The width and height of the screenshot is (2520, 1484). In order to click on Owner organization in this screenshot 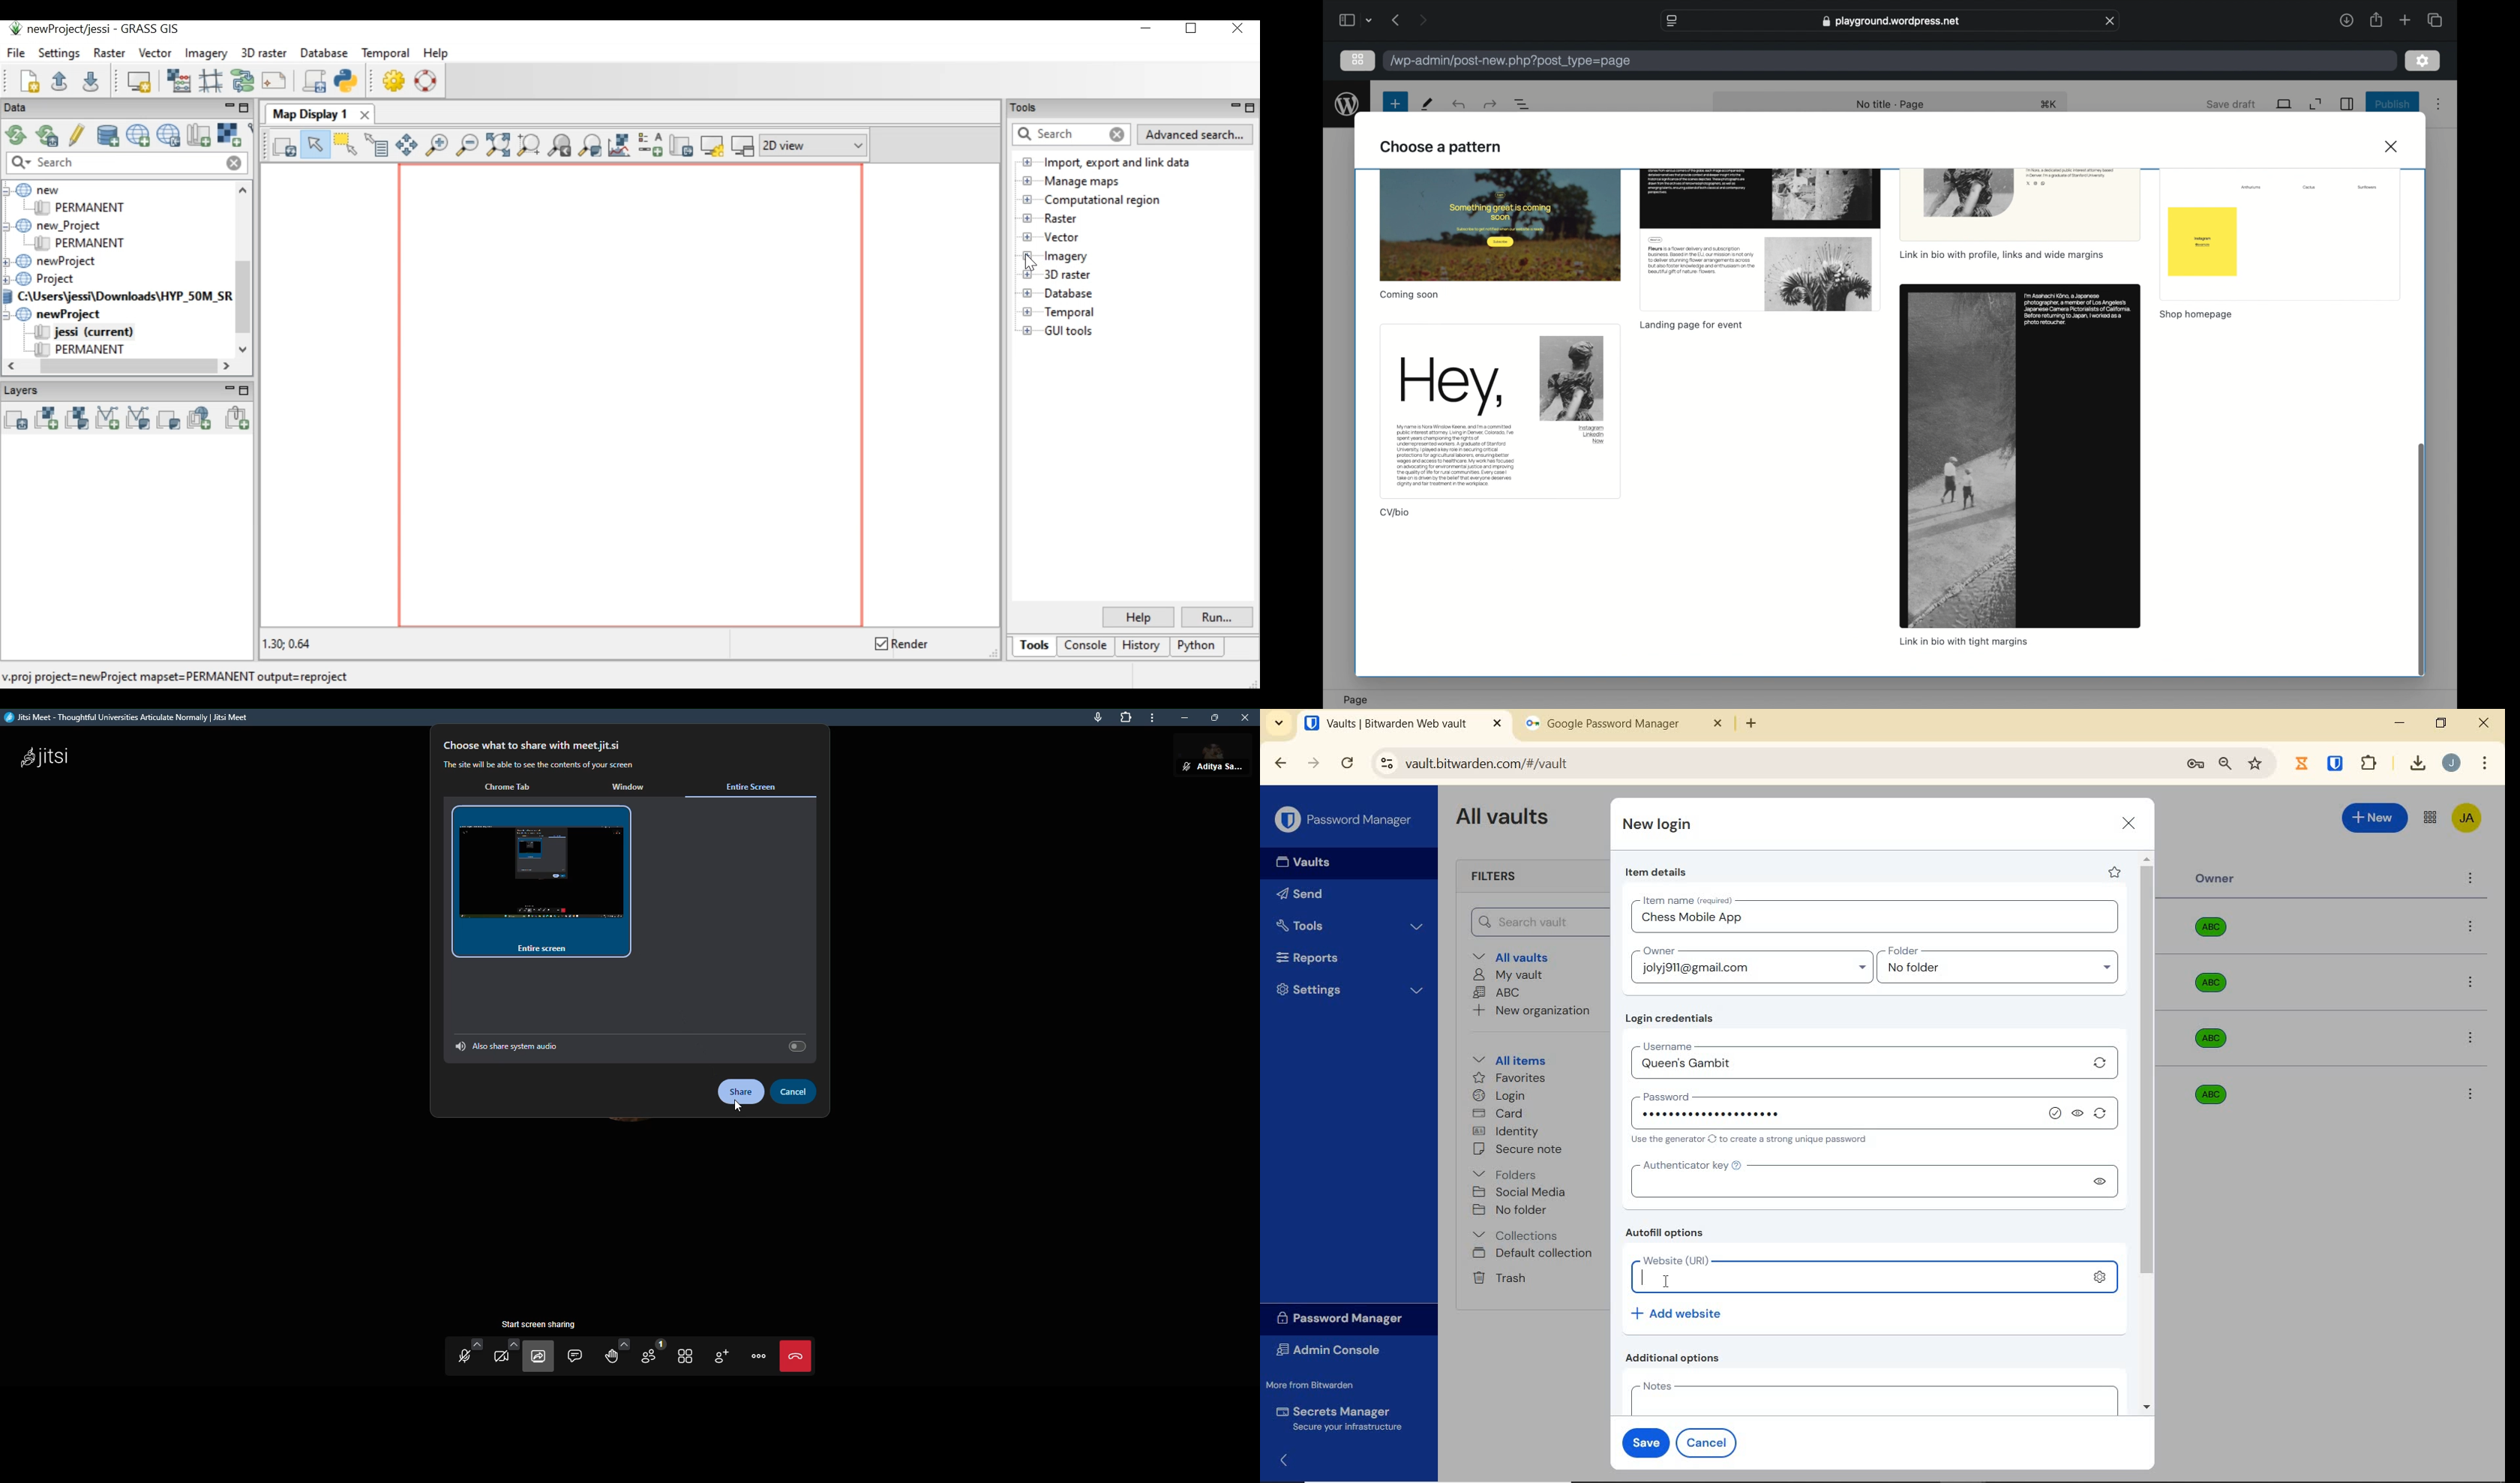, I will do `click(2216, 1038)`.